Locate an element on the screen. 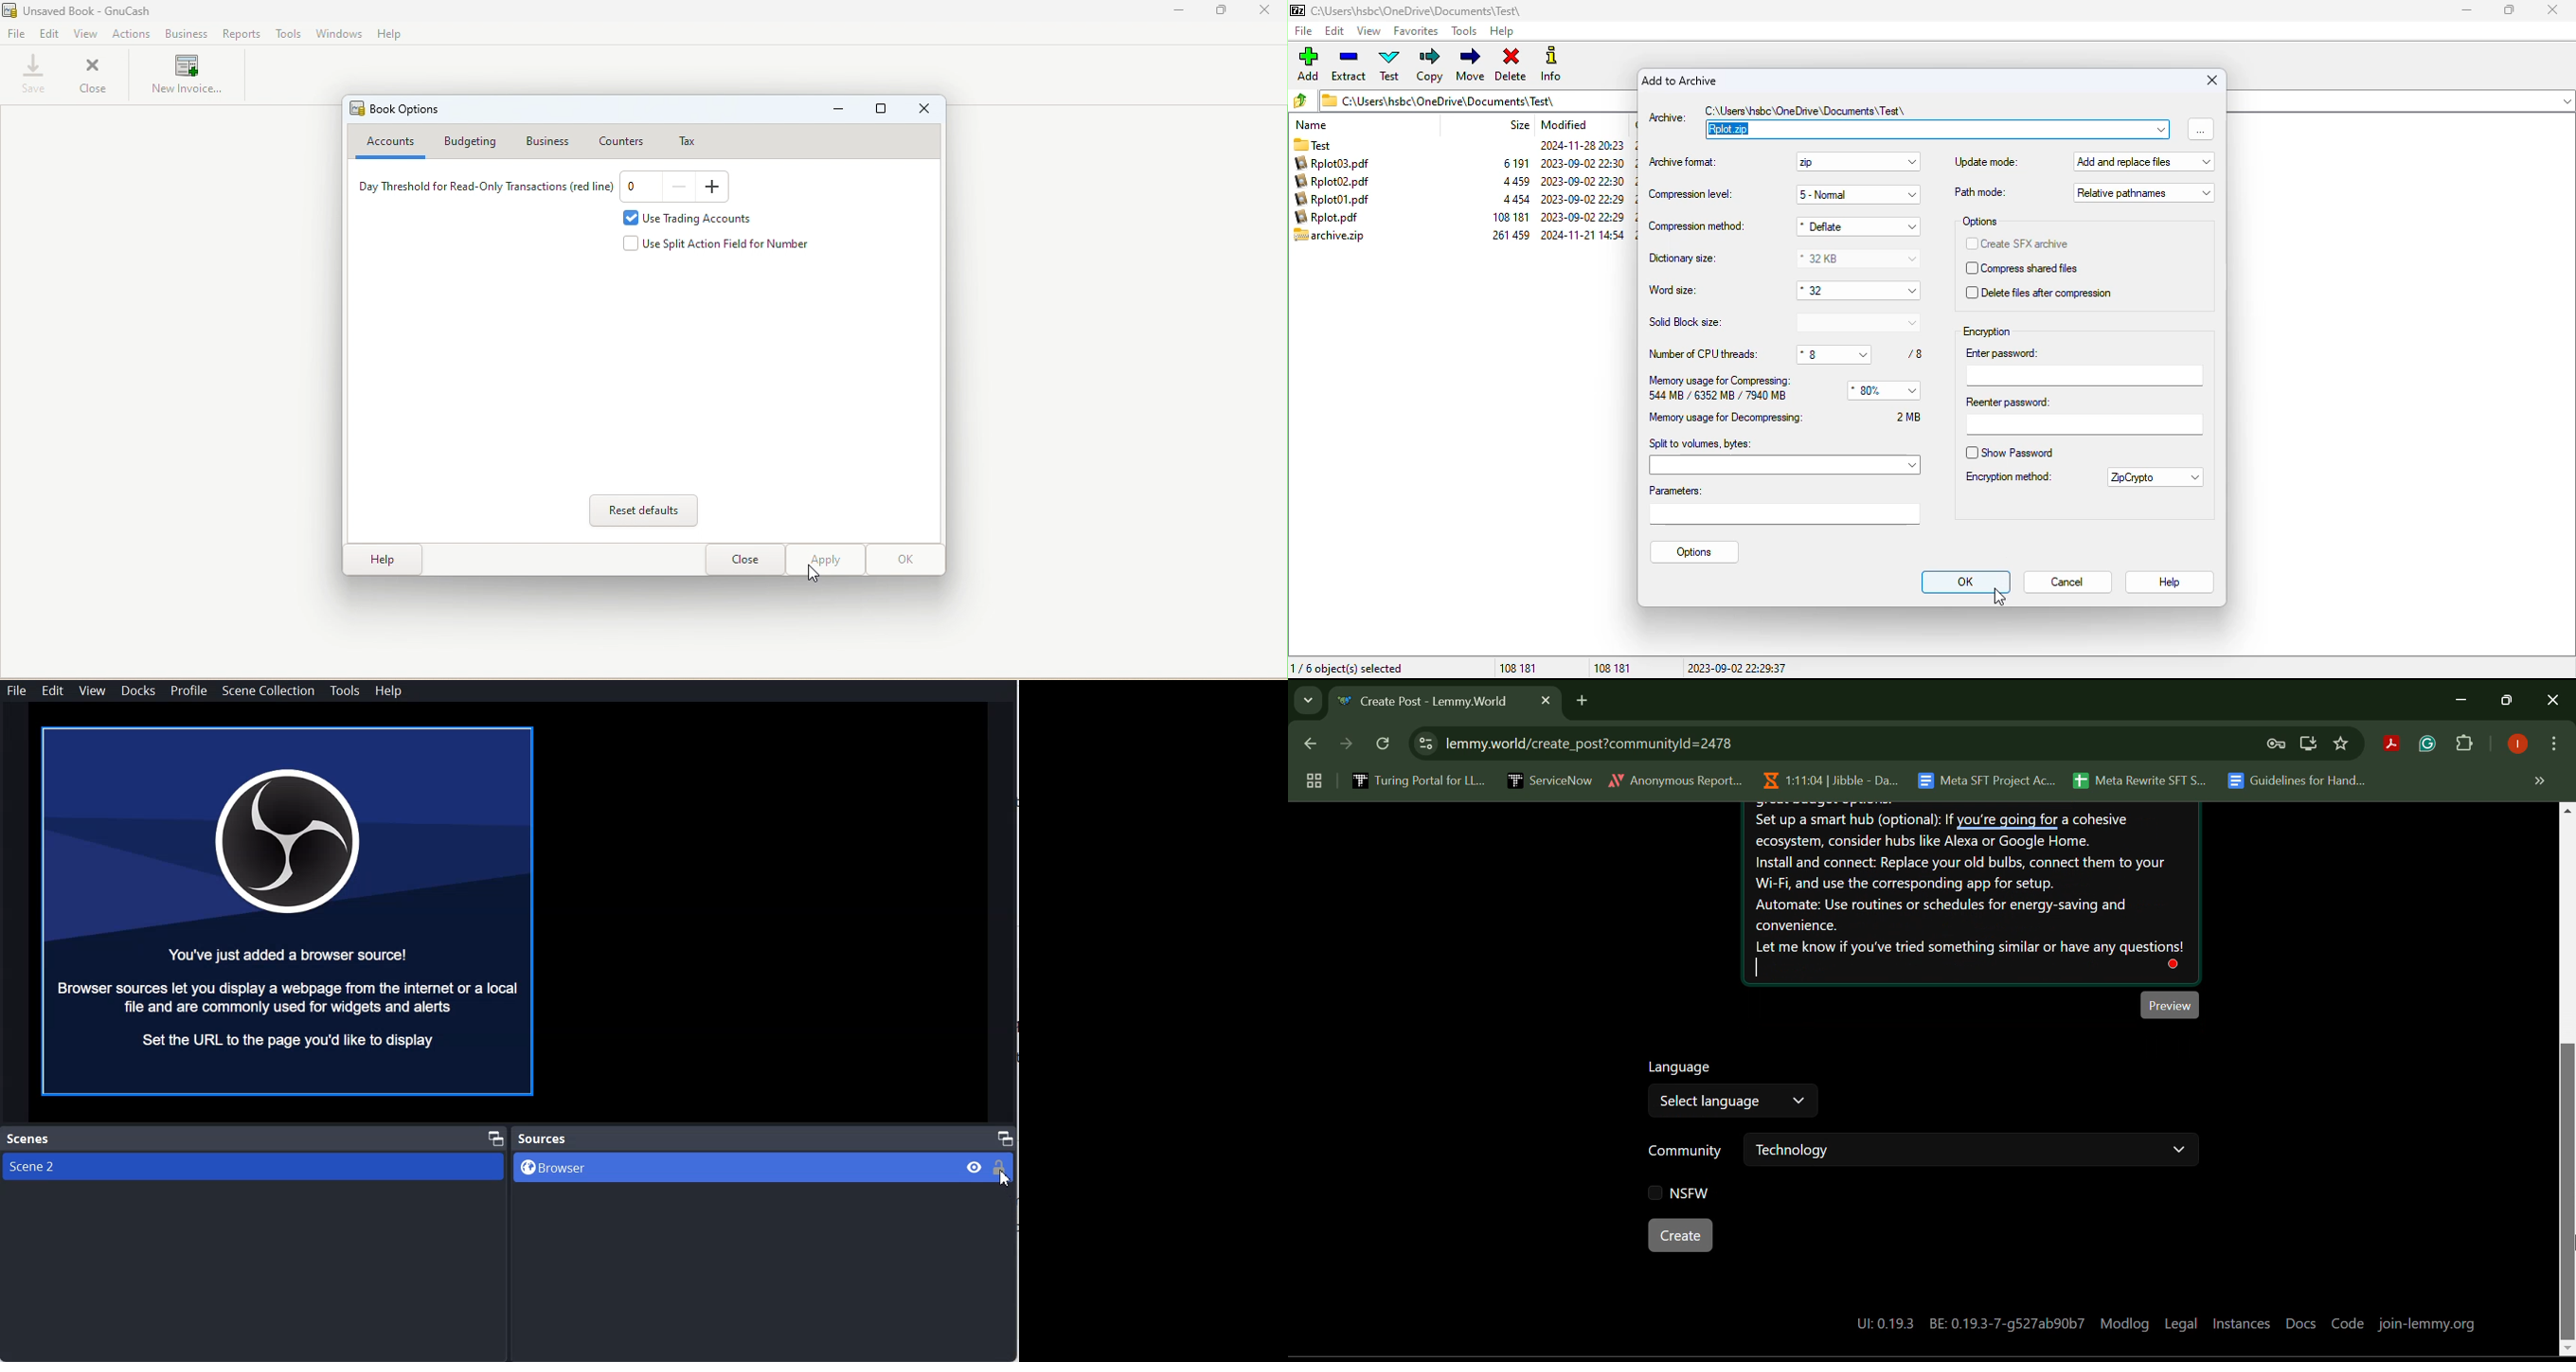 The width and height of the screenshot is (2576, 1372). Scene is located at coordinates (253, 1166).